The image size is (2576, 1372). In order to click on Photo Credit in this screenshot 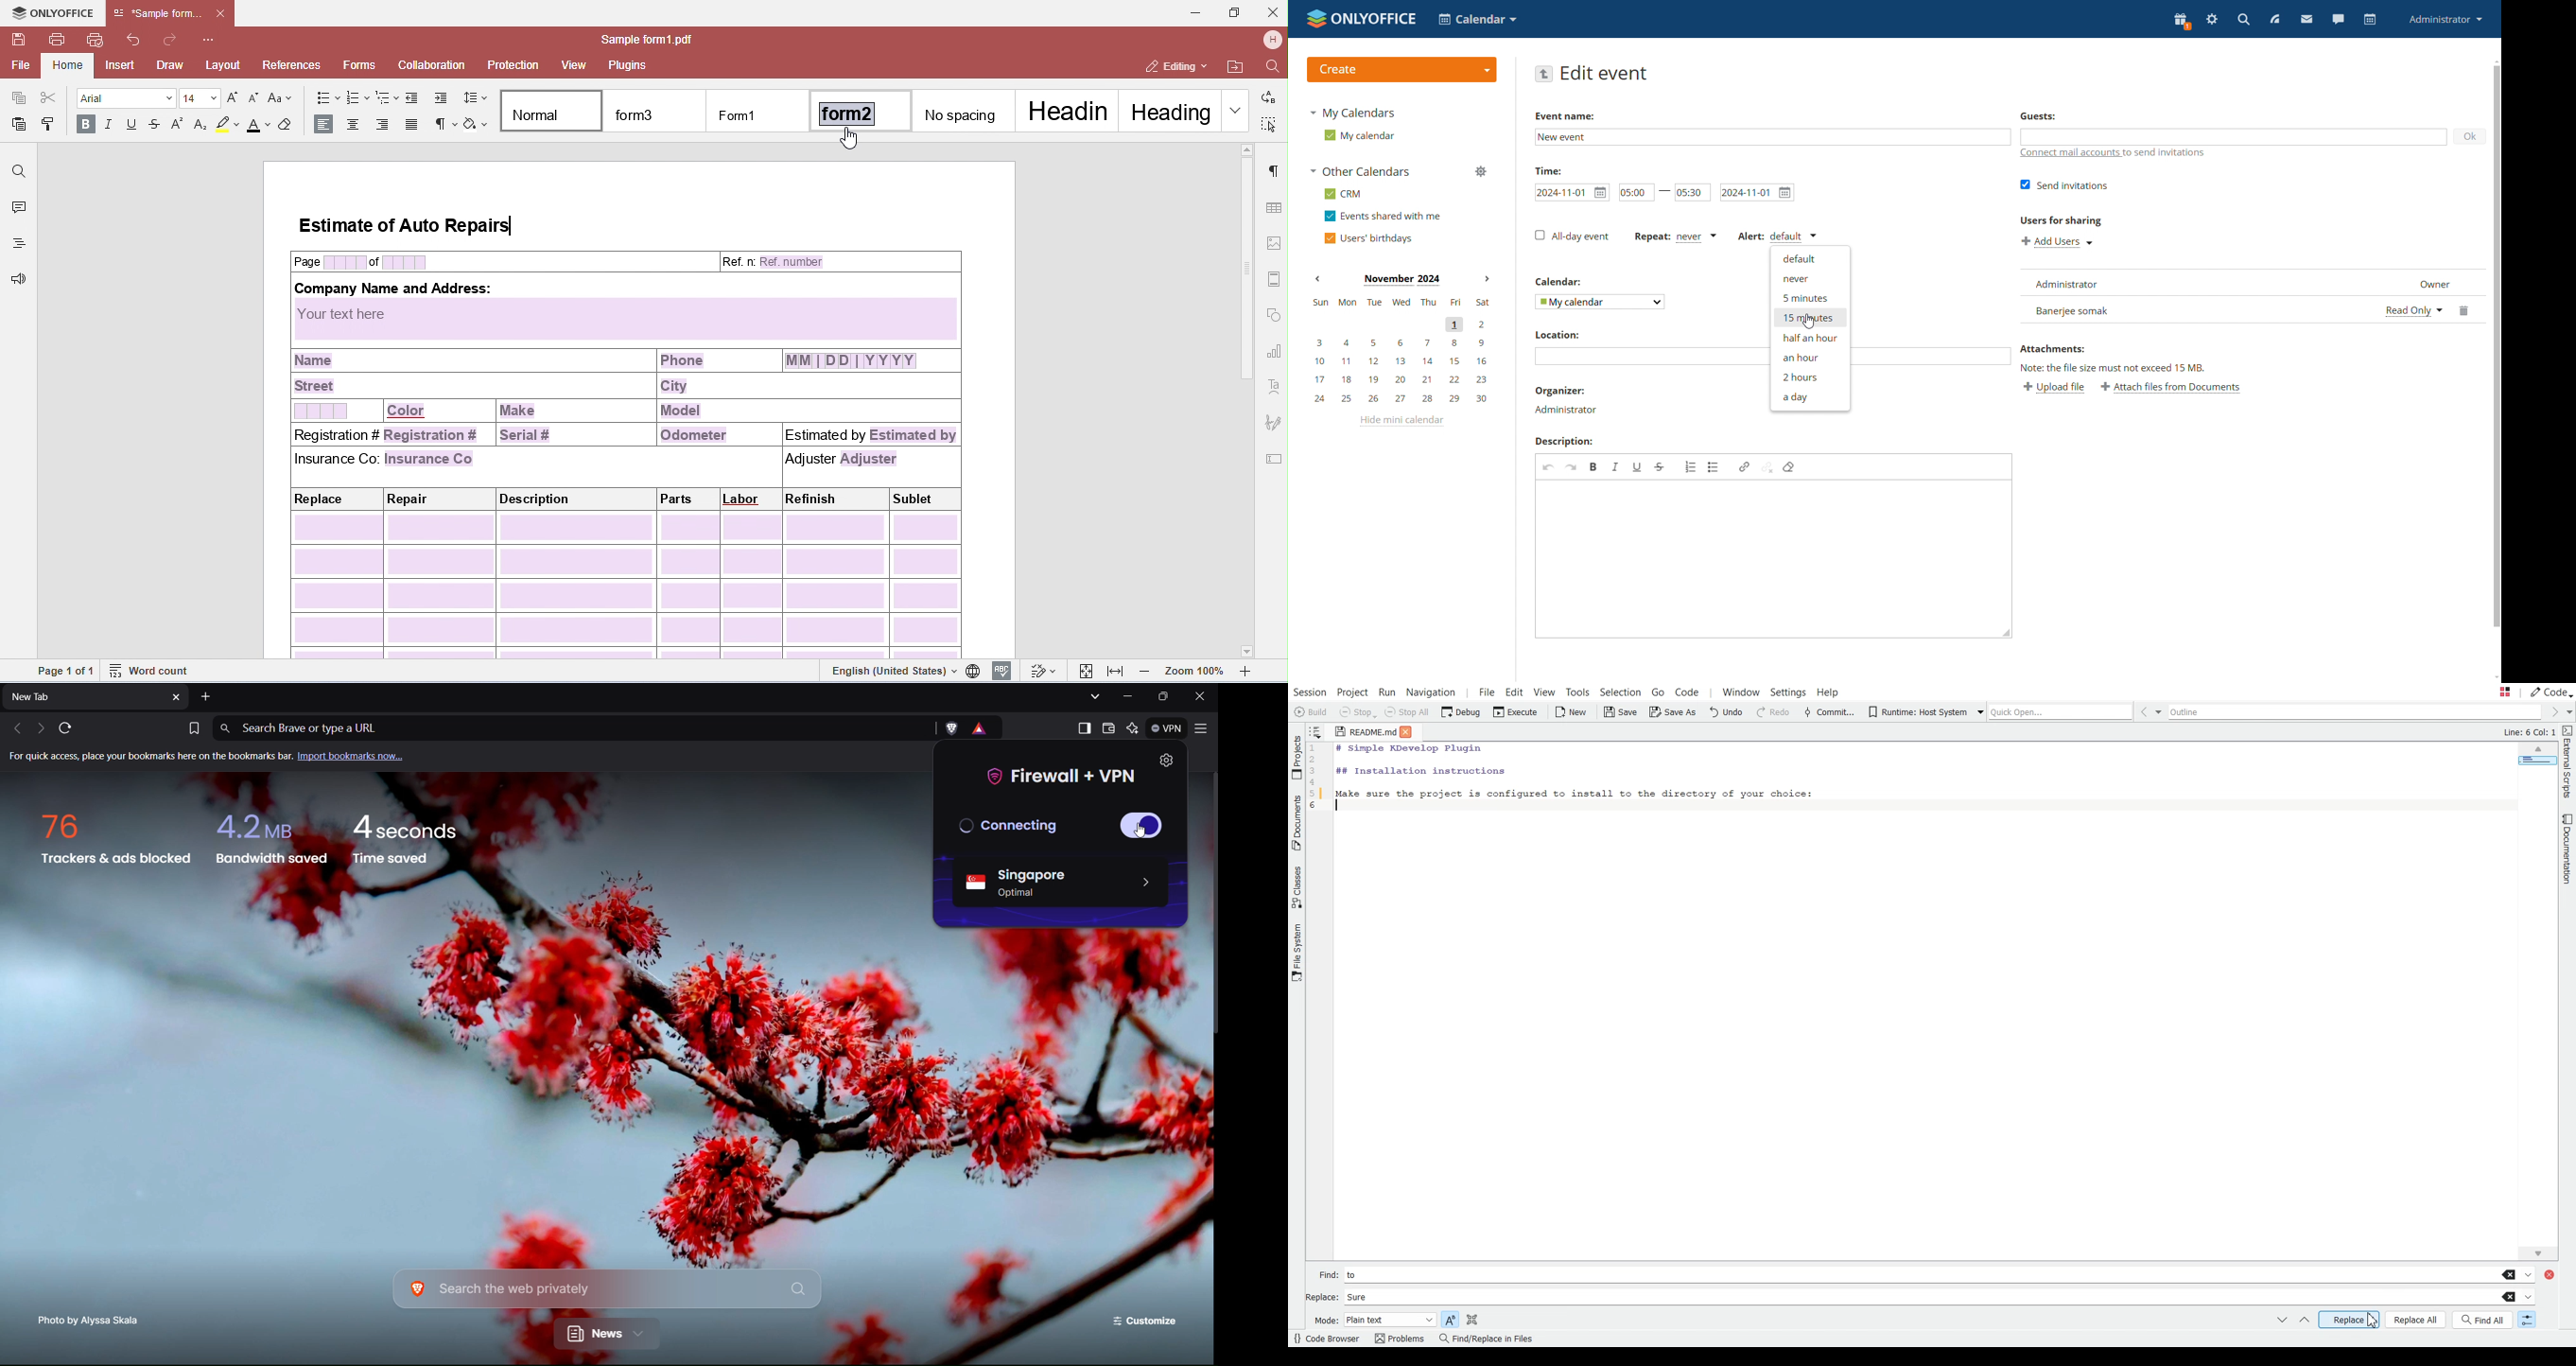, I will do `click(87, 1320)`.